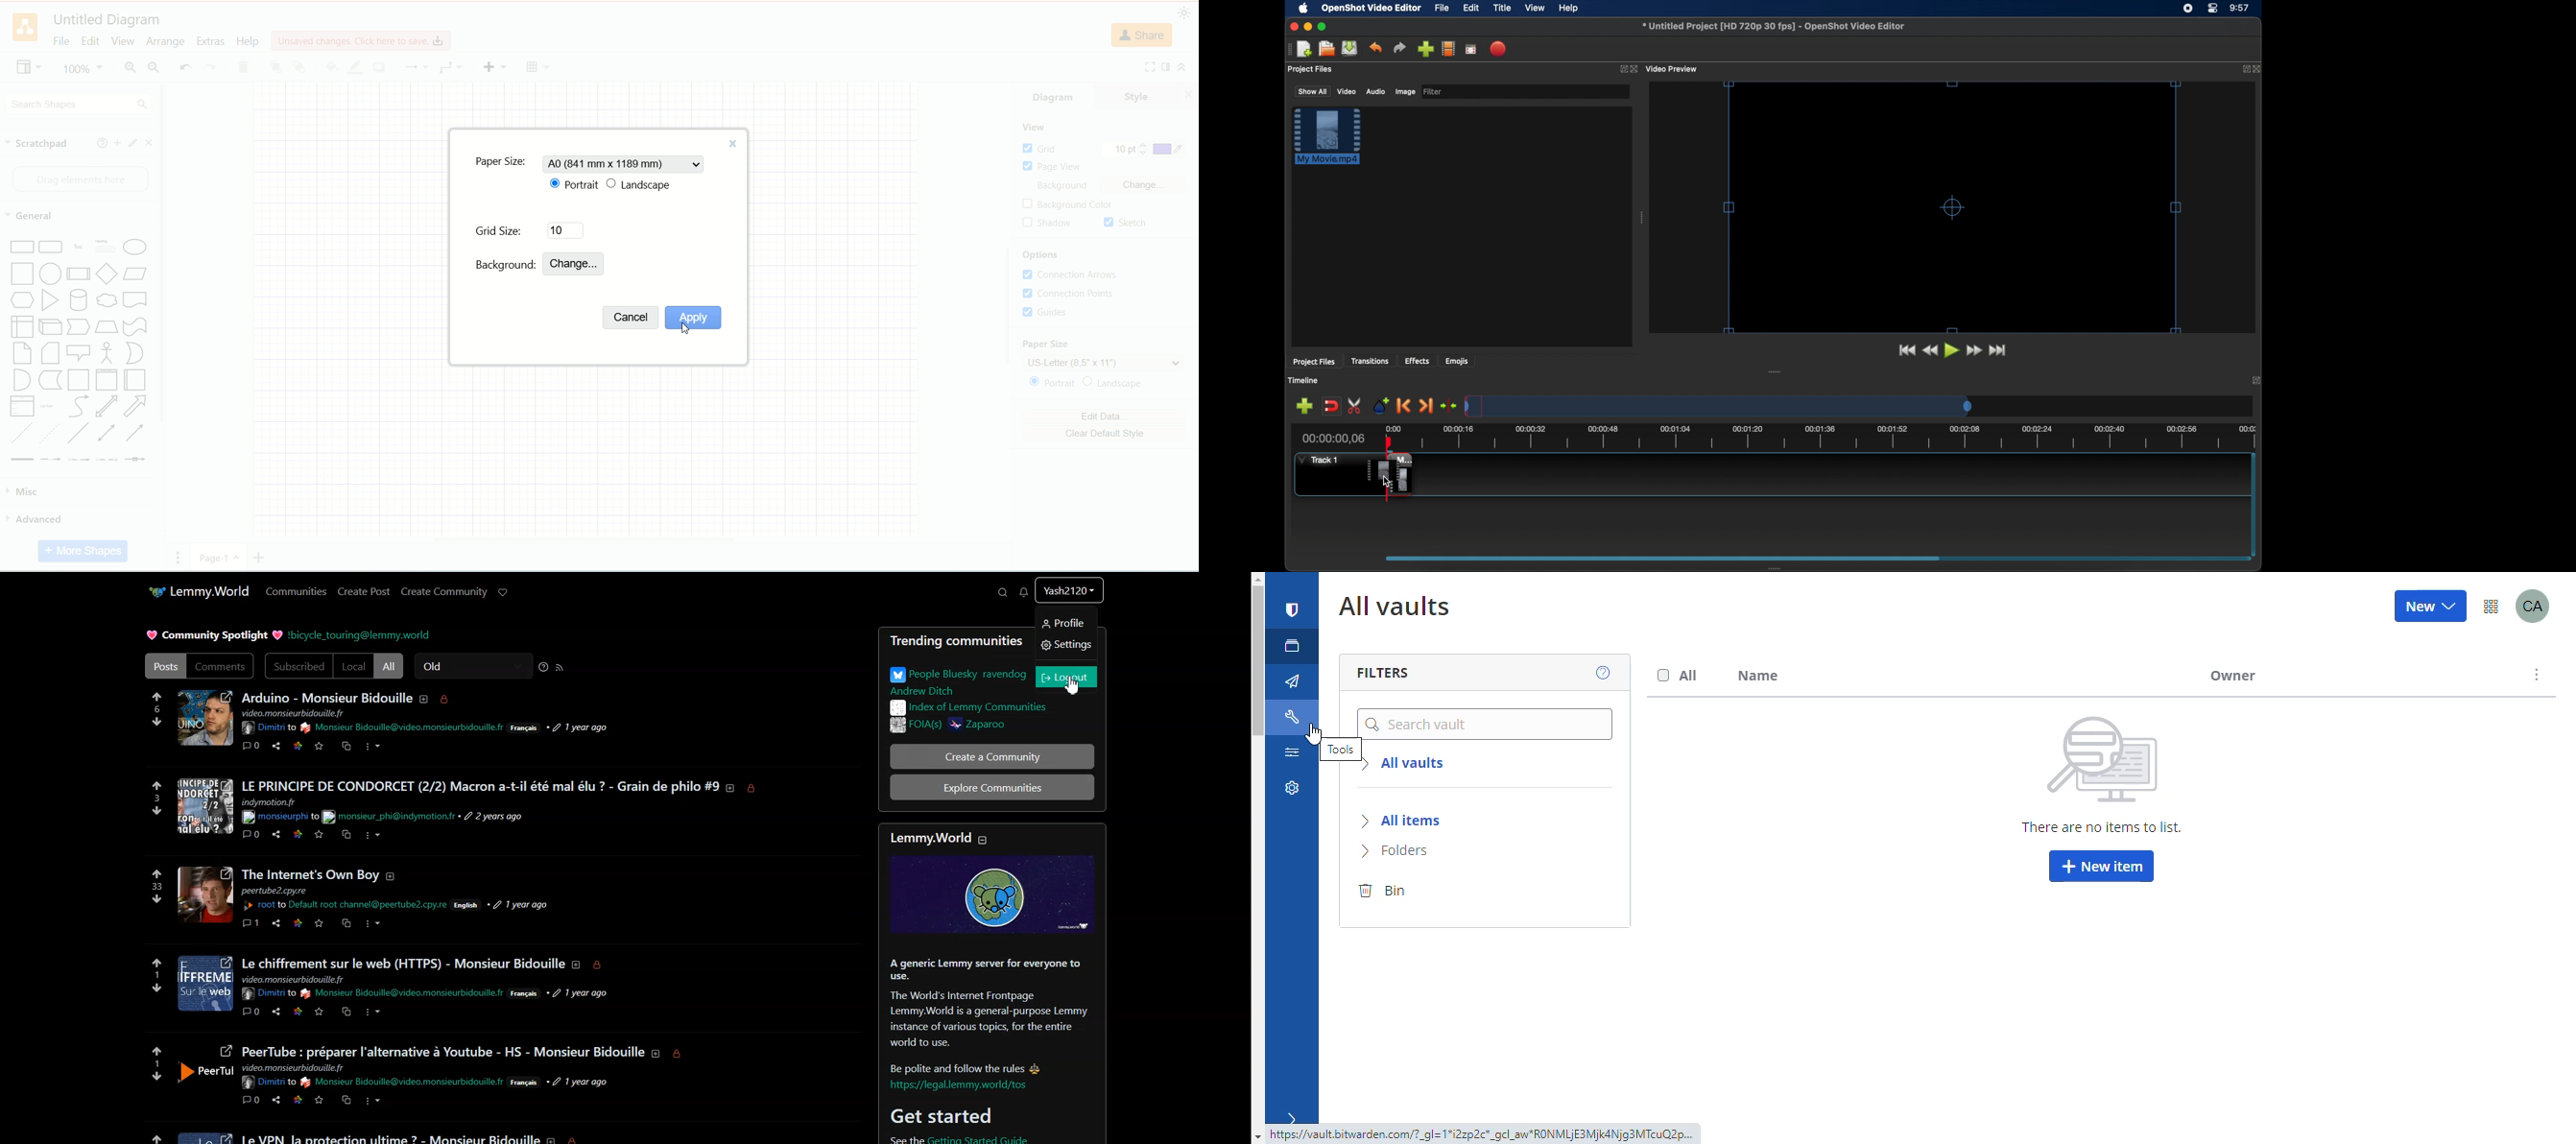  What do you see at coordinates (583, 542) in the screenshot?
I see `horizontal scroll bar` at bounding box center [583, 542].